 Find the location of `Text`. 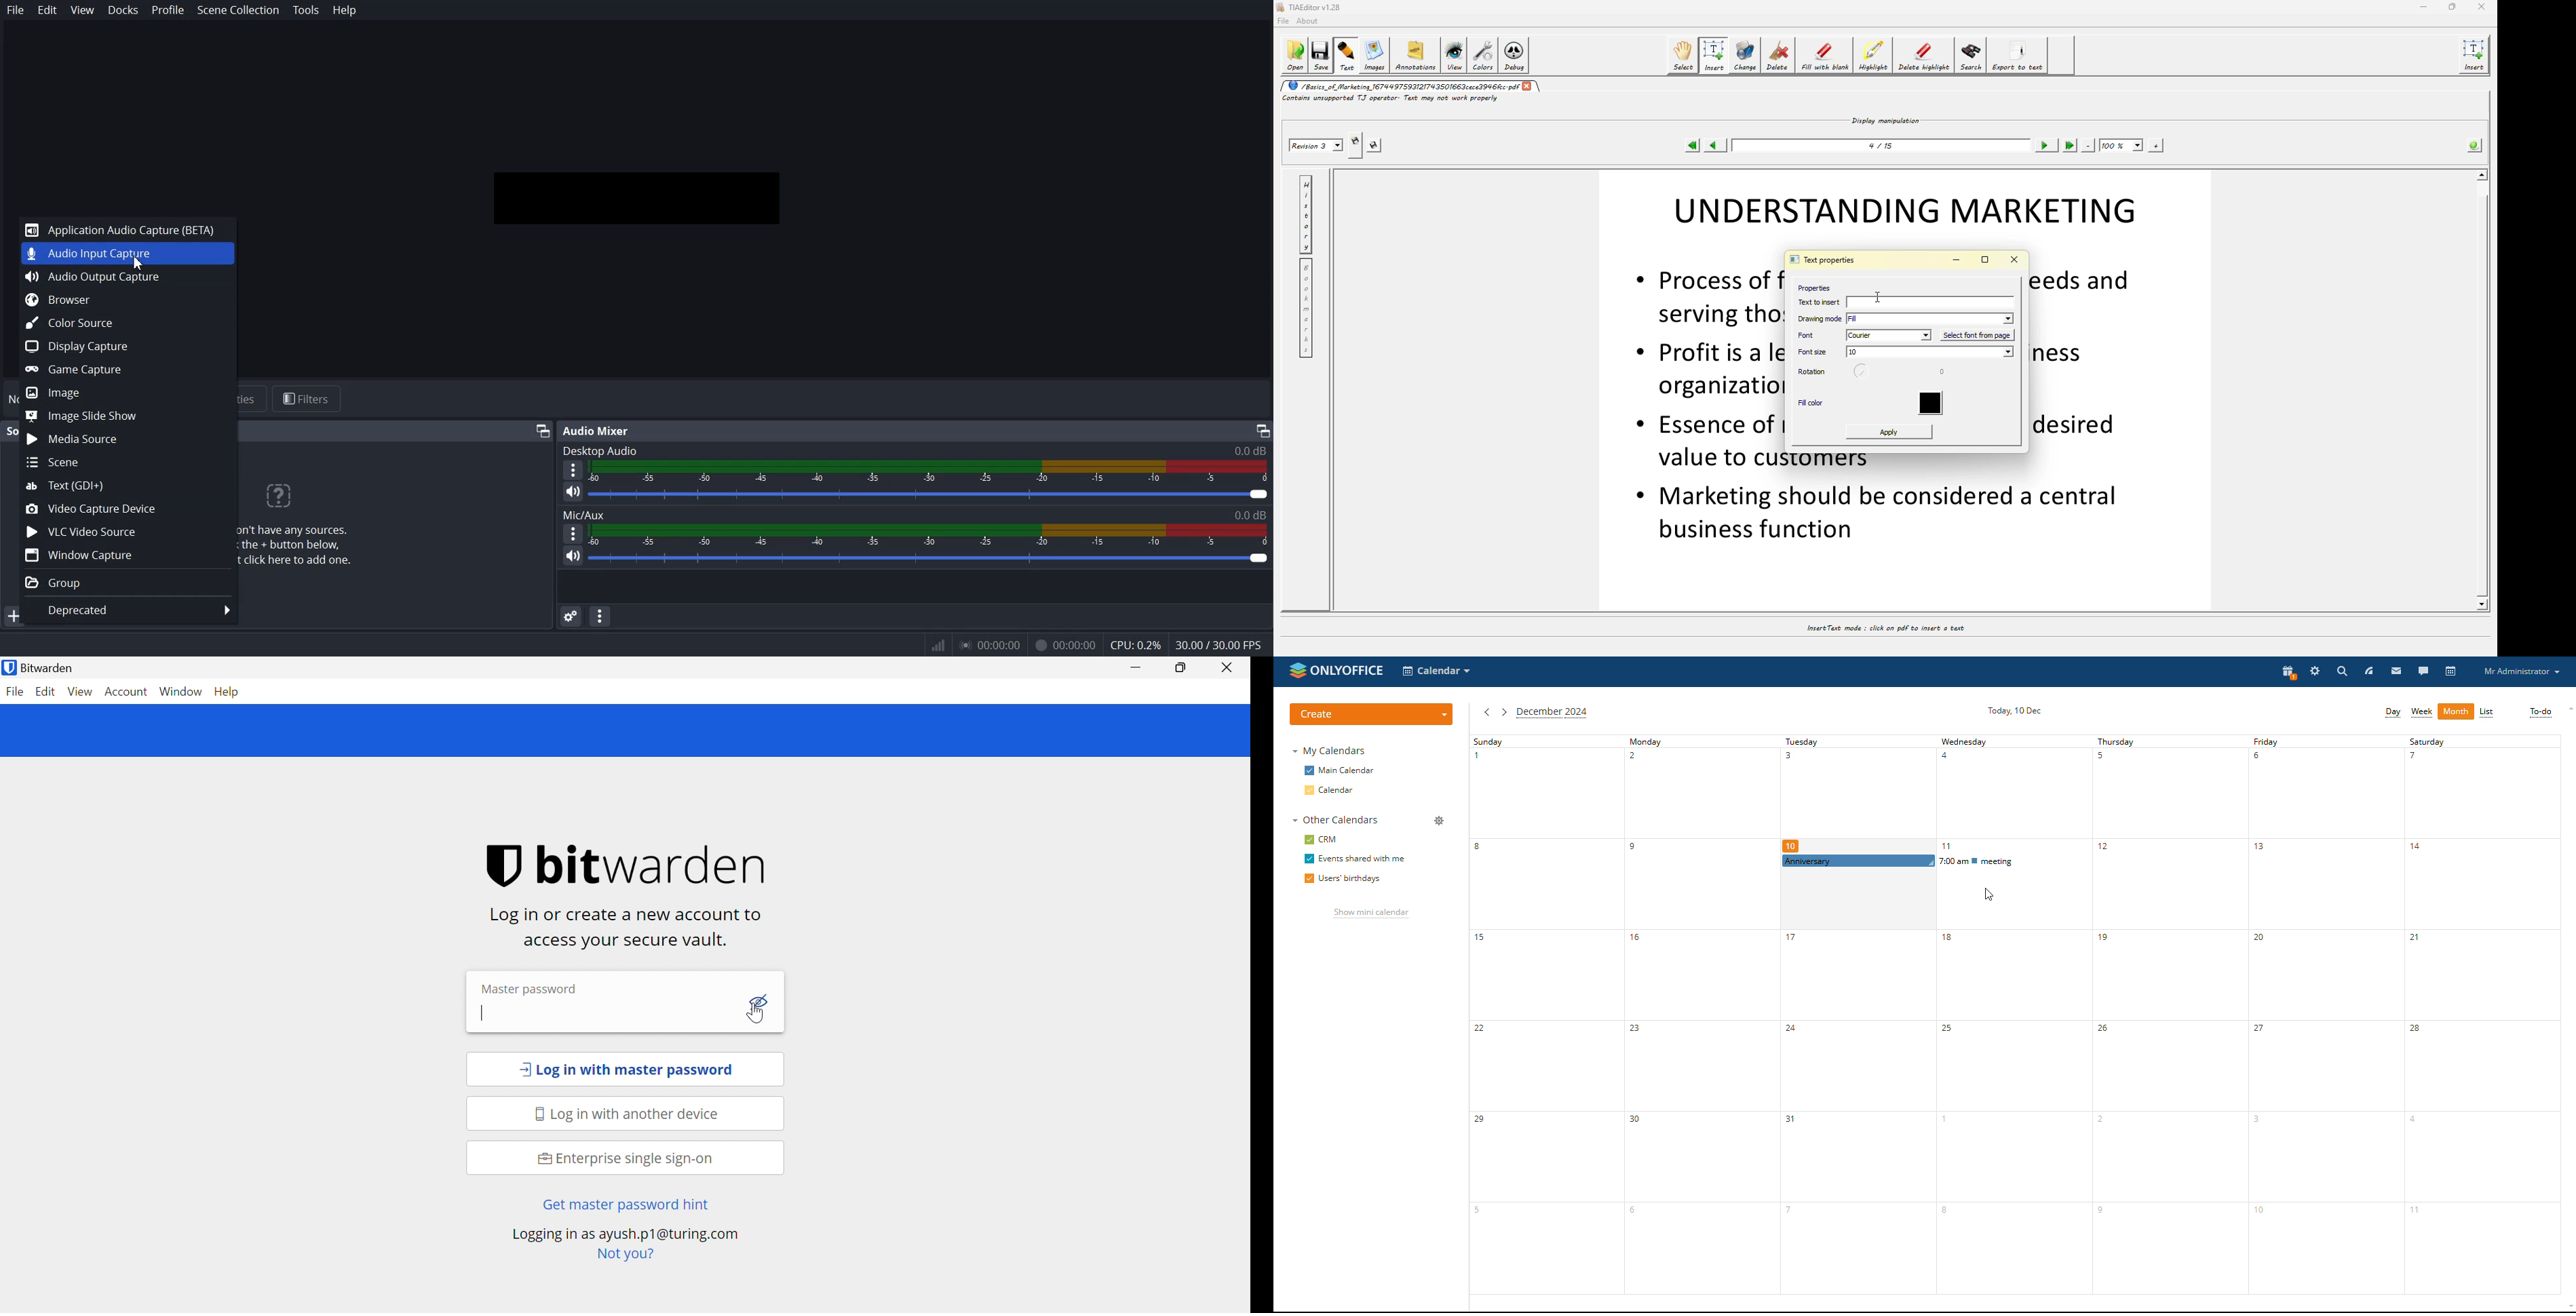

Text is located at coordinates (596, 431).